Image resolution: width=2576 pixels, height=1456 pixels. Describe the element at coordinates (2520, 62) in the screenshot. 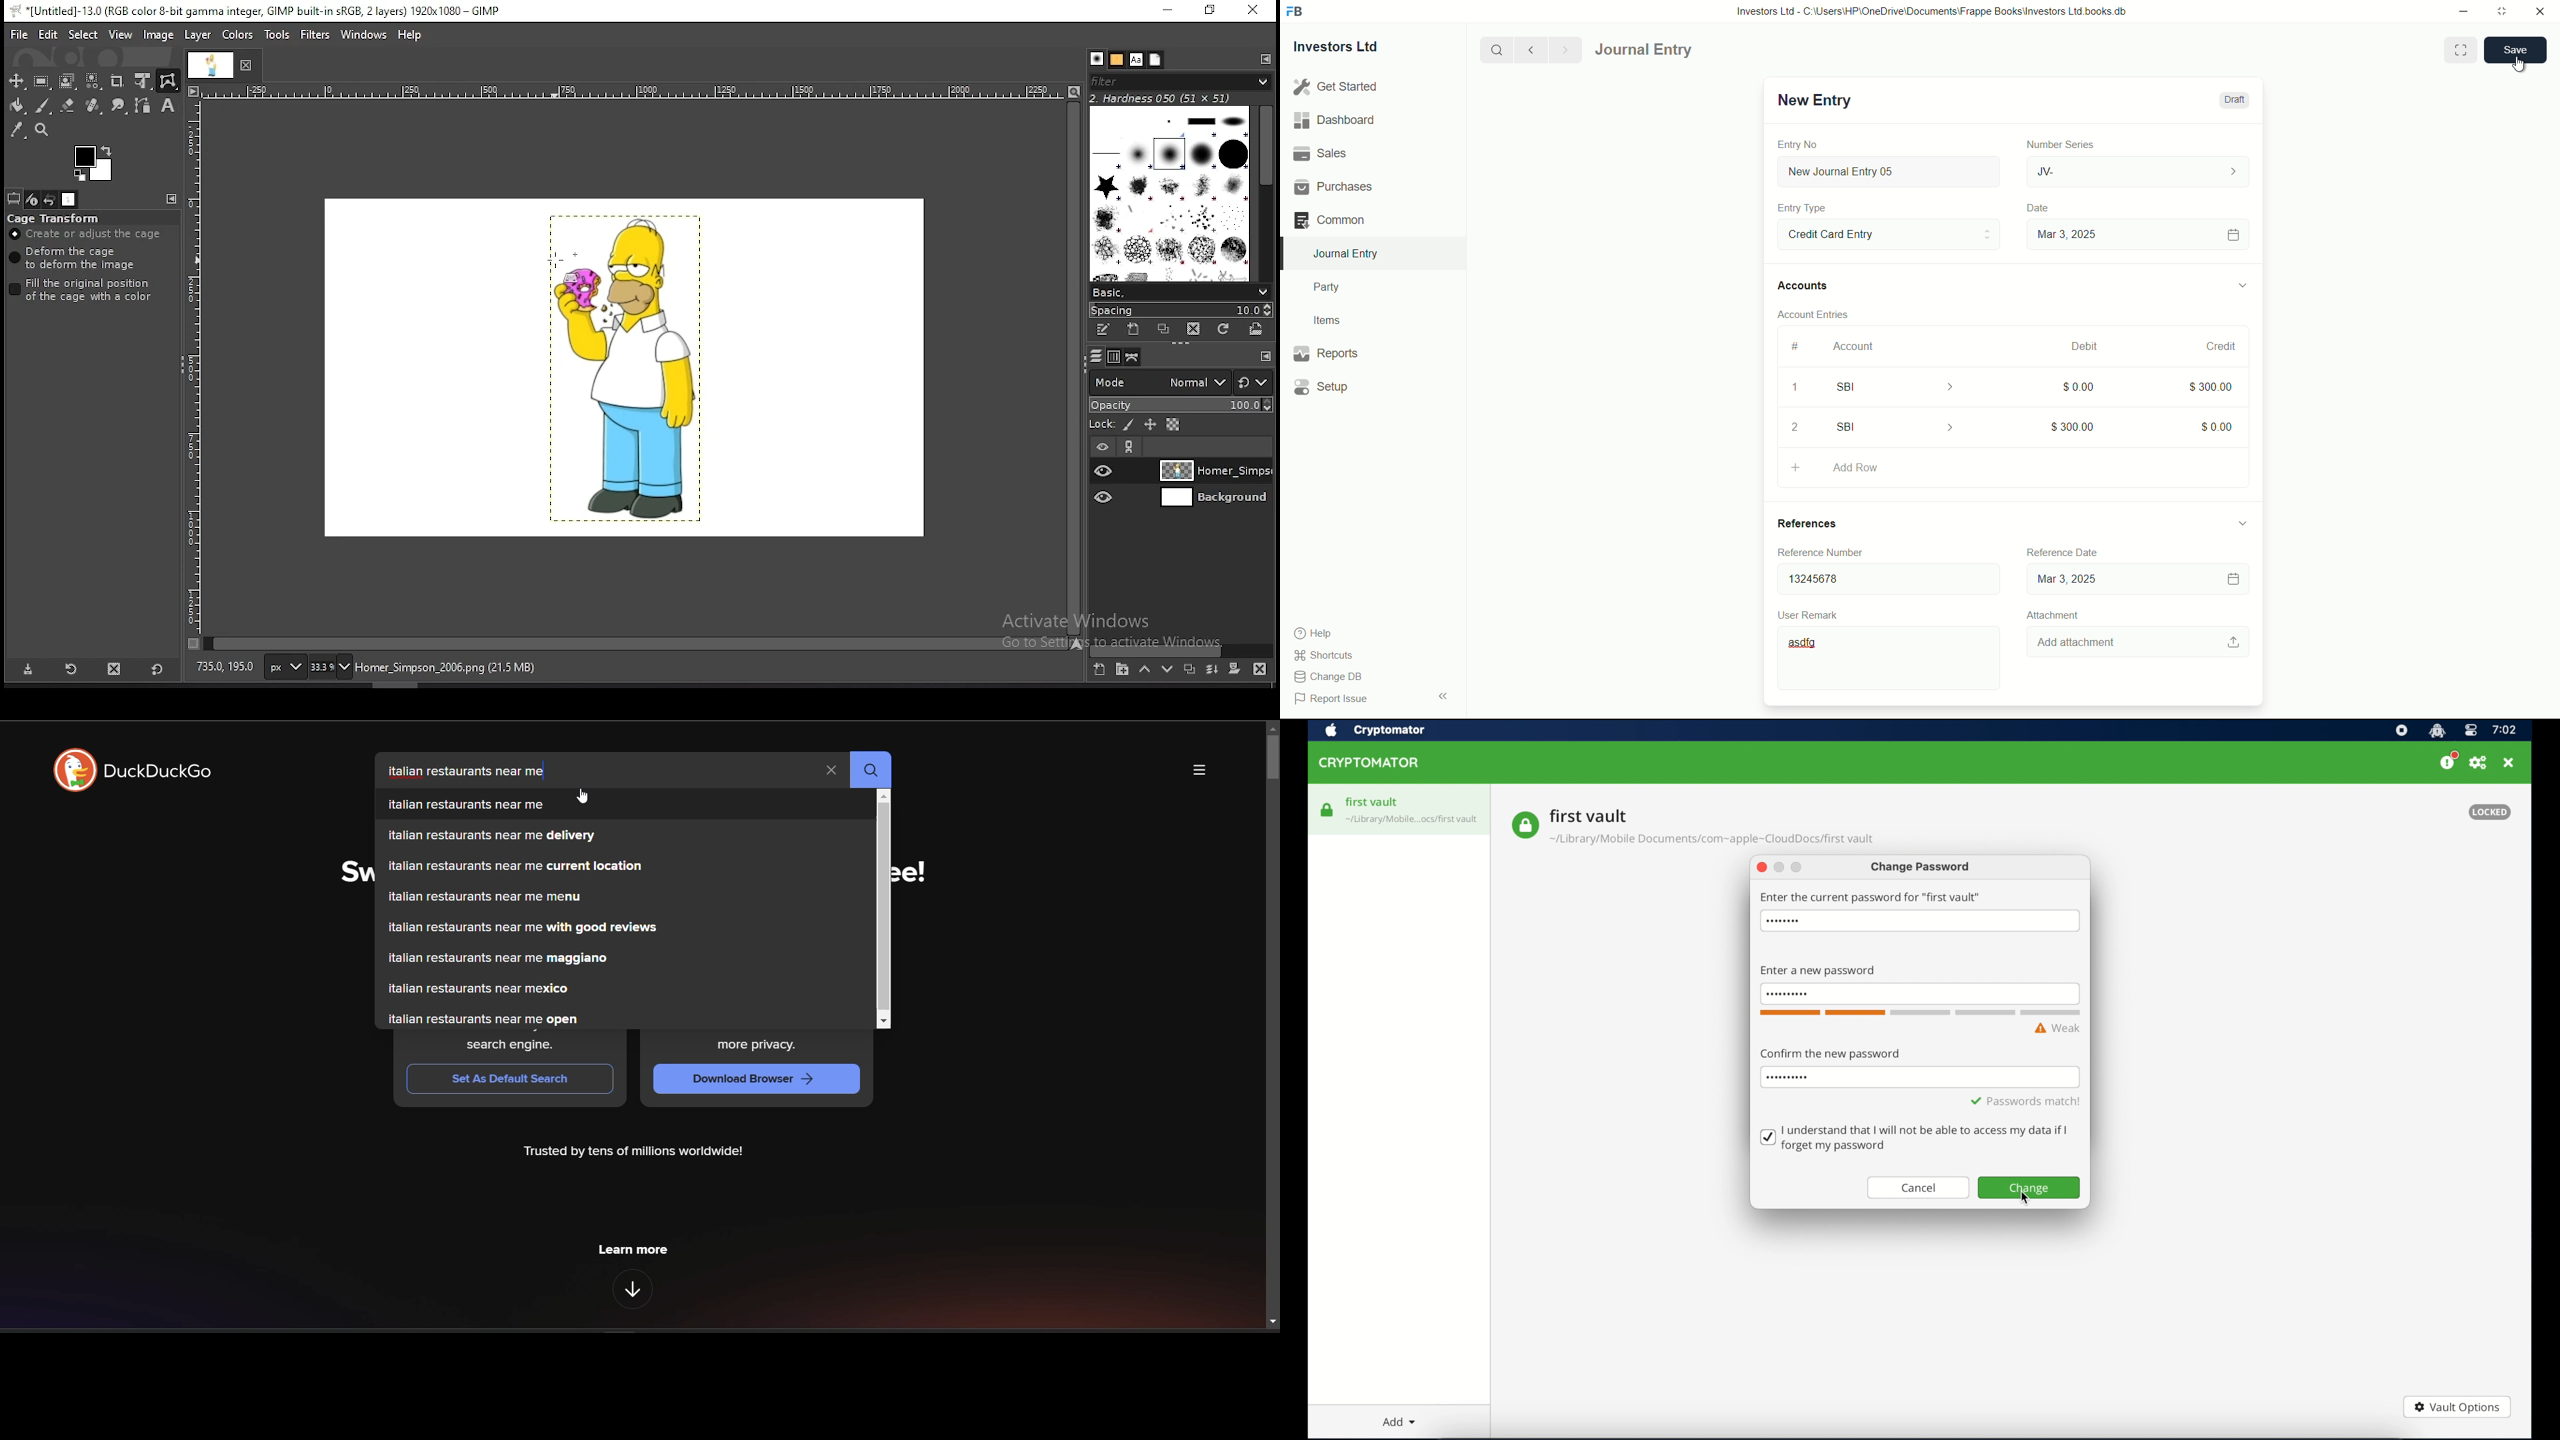

I see `cursor` at that location.